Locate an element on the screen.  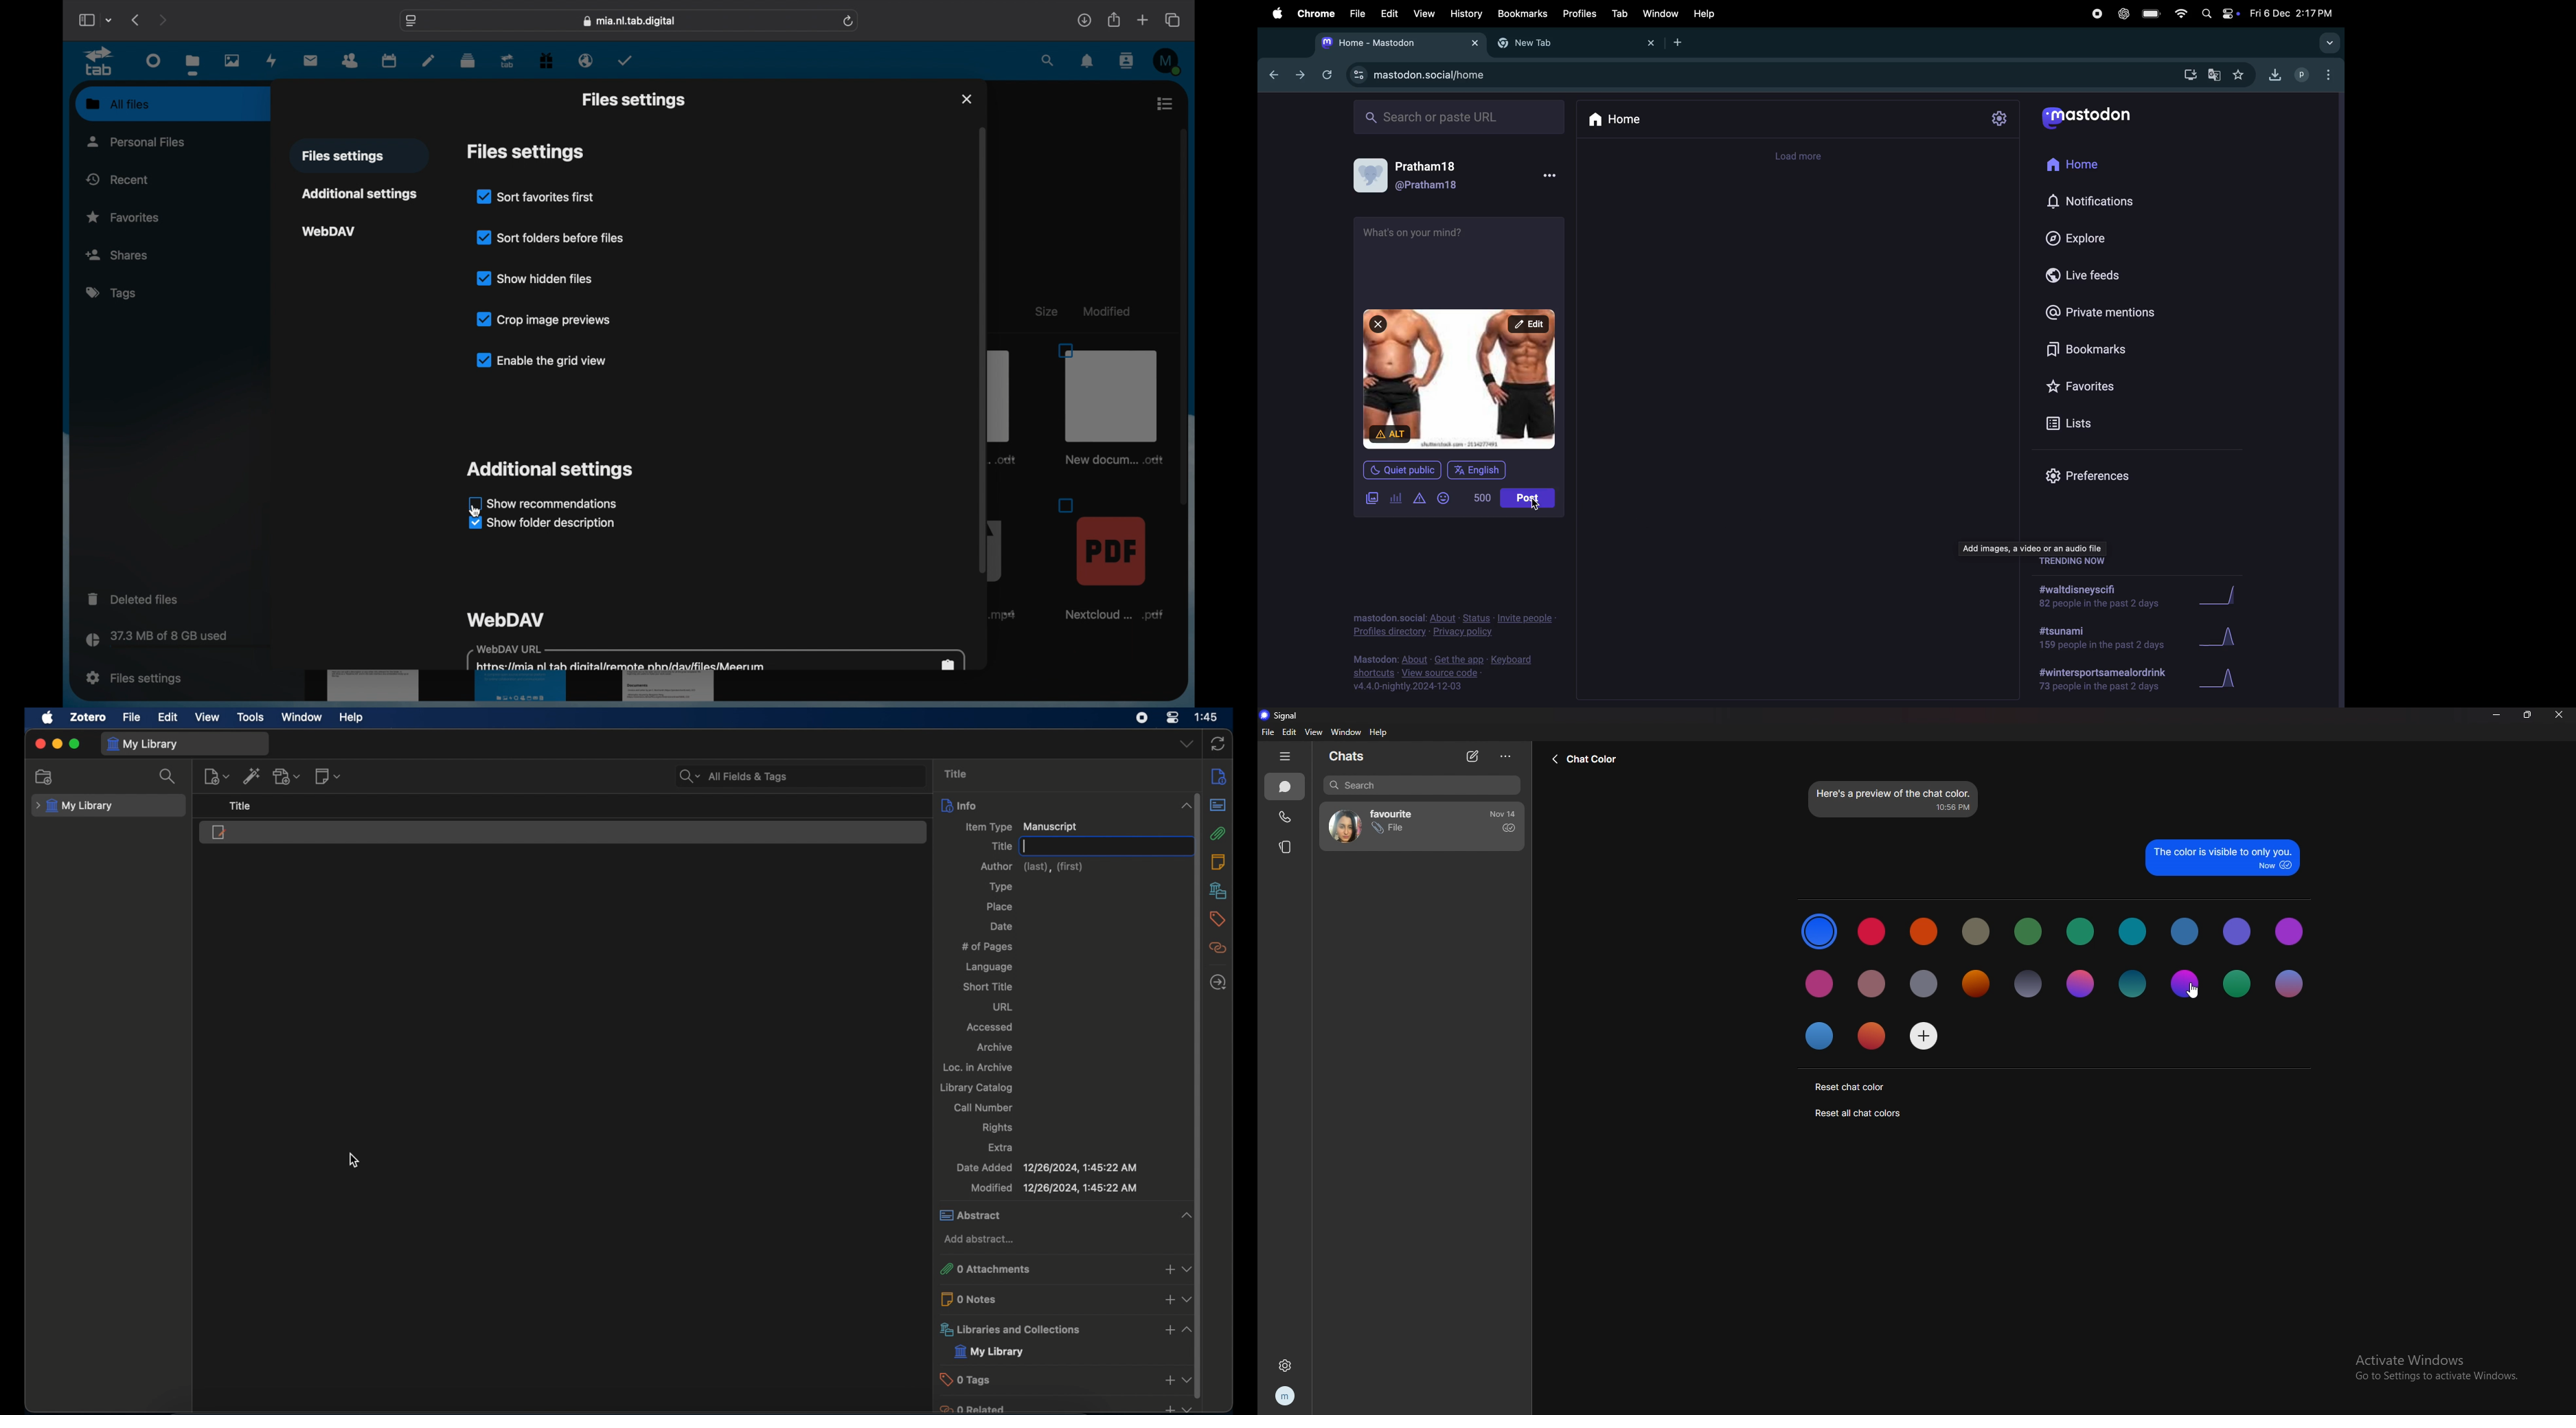
dashboard is located at coordinates (153, 61).